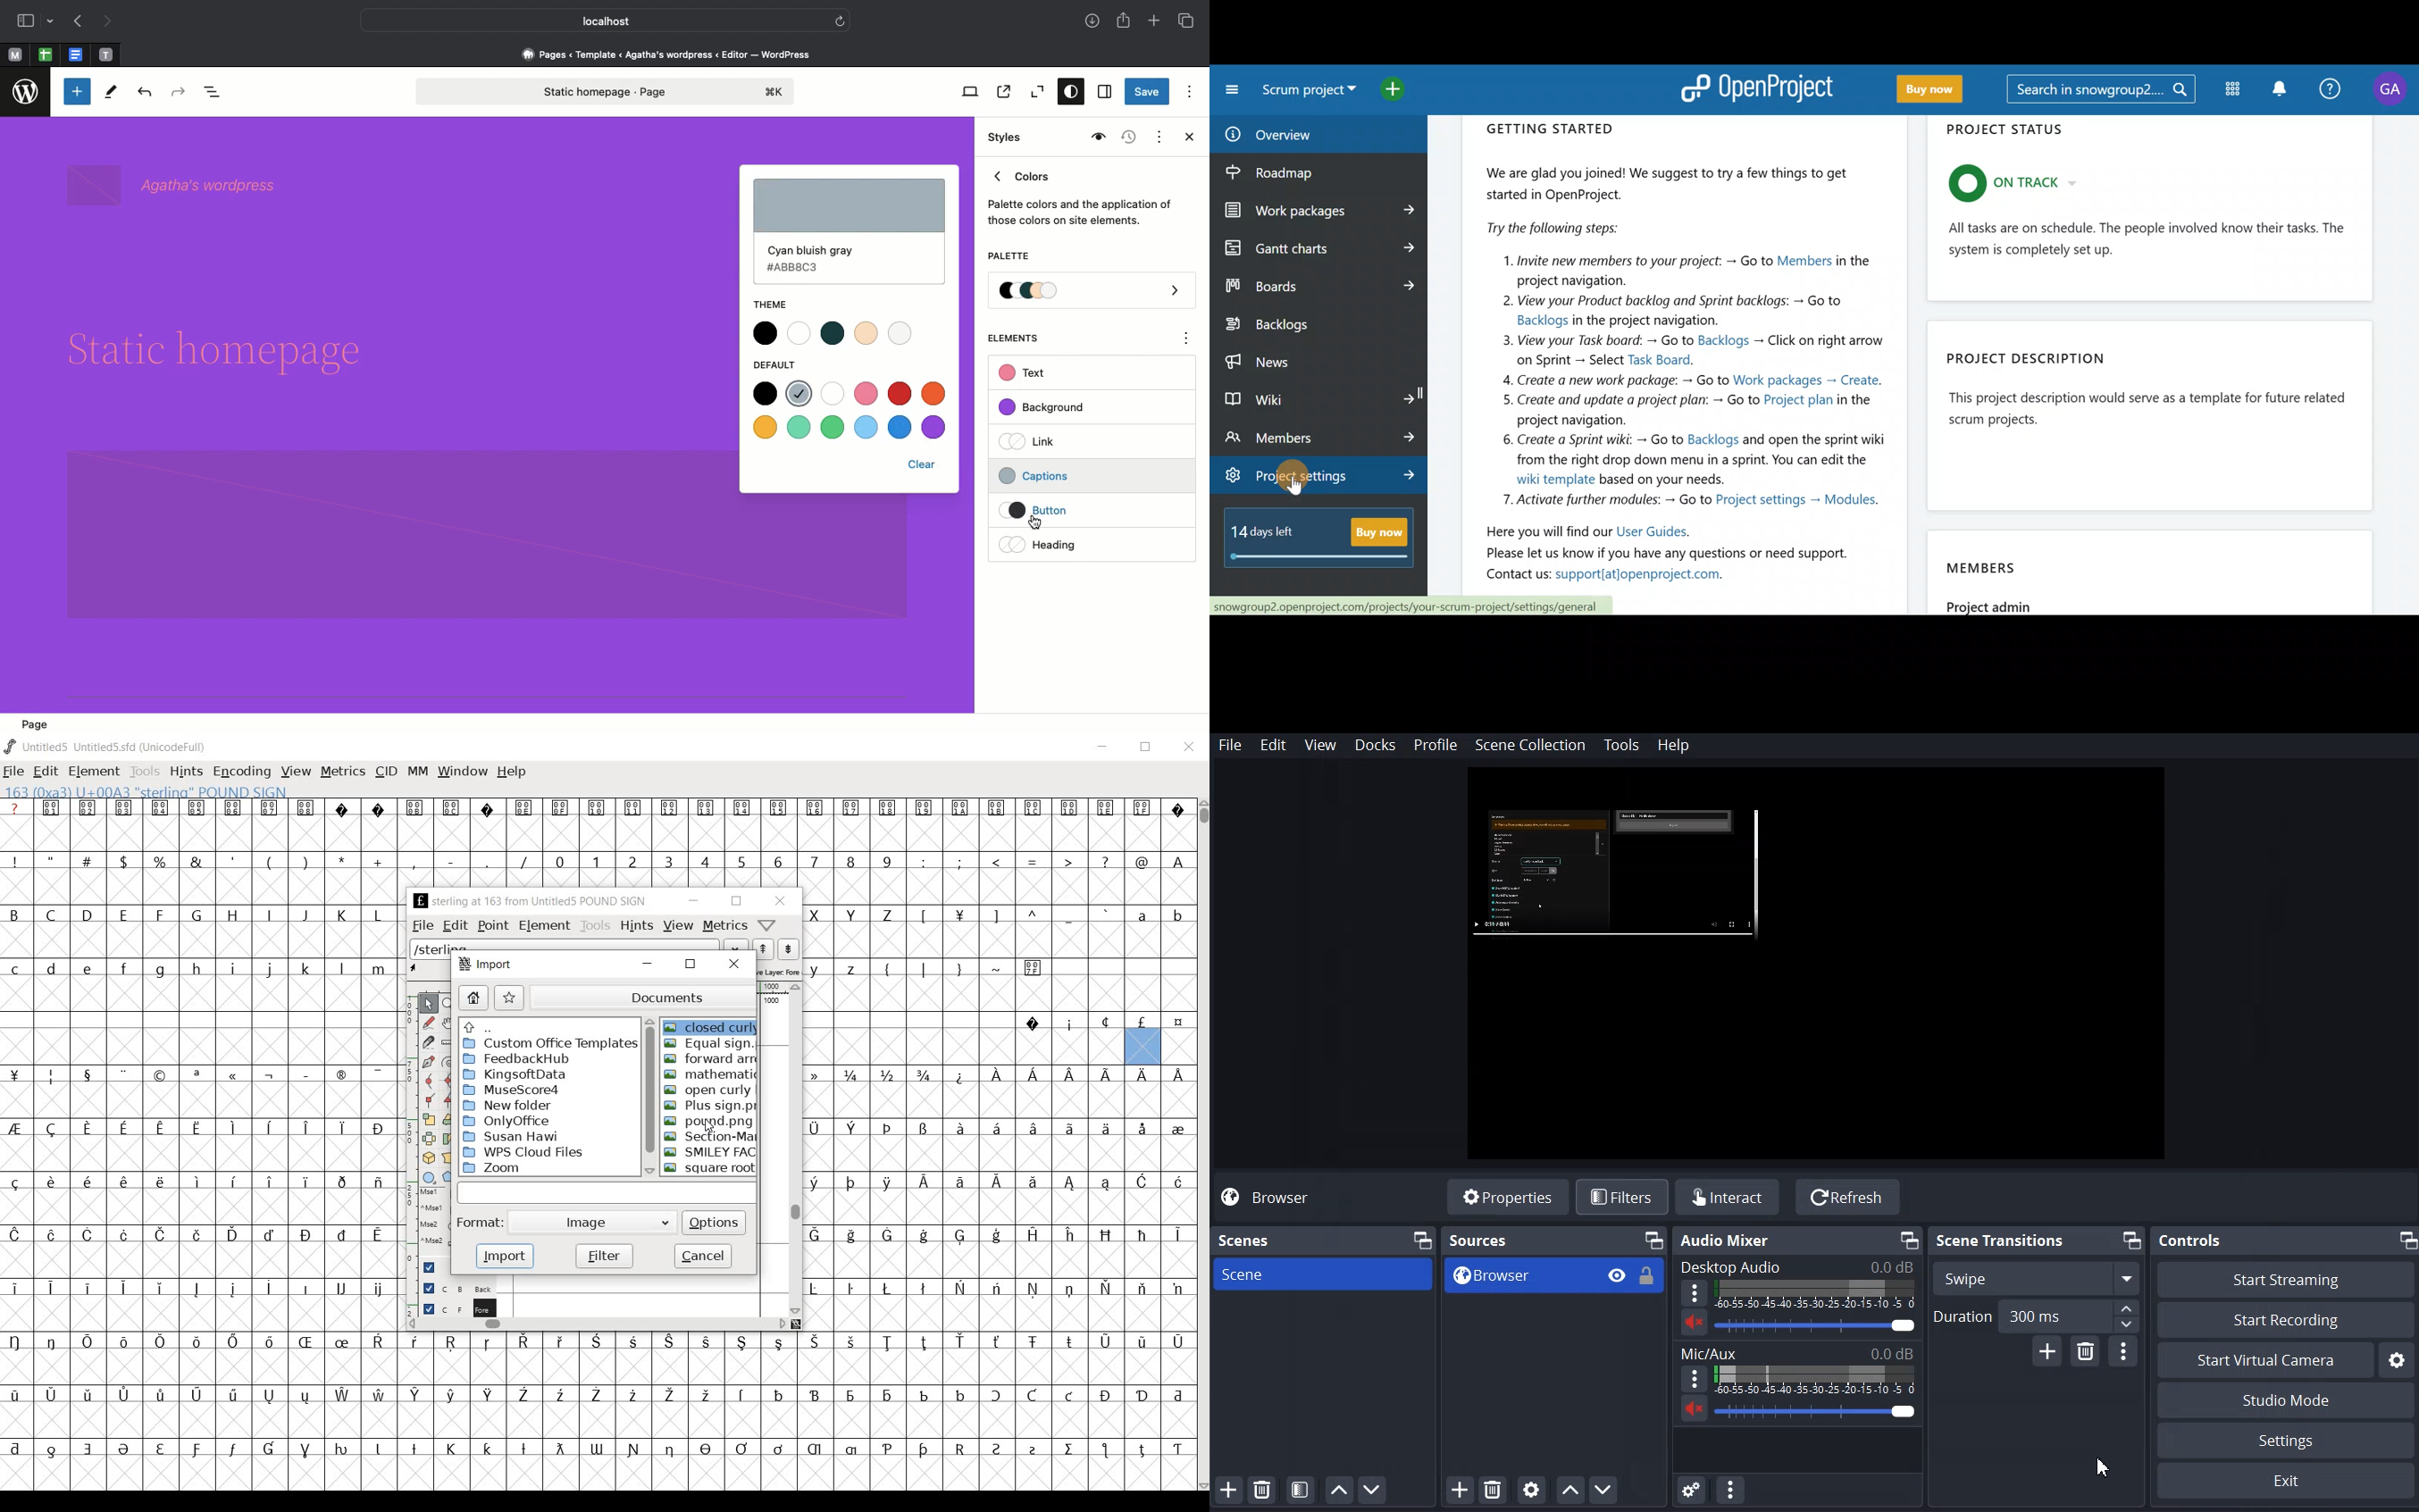 The image size is (2436, 1512). I want to click on Settings, so click(2287, 1440).